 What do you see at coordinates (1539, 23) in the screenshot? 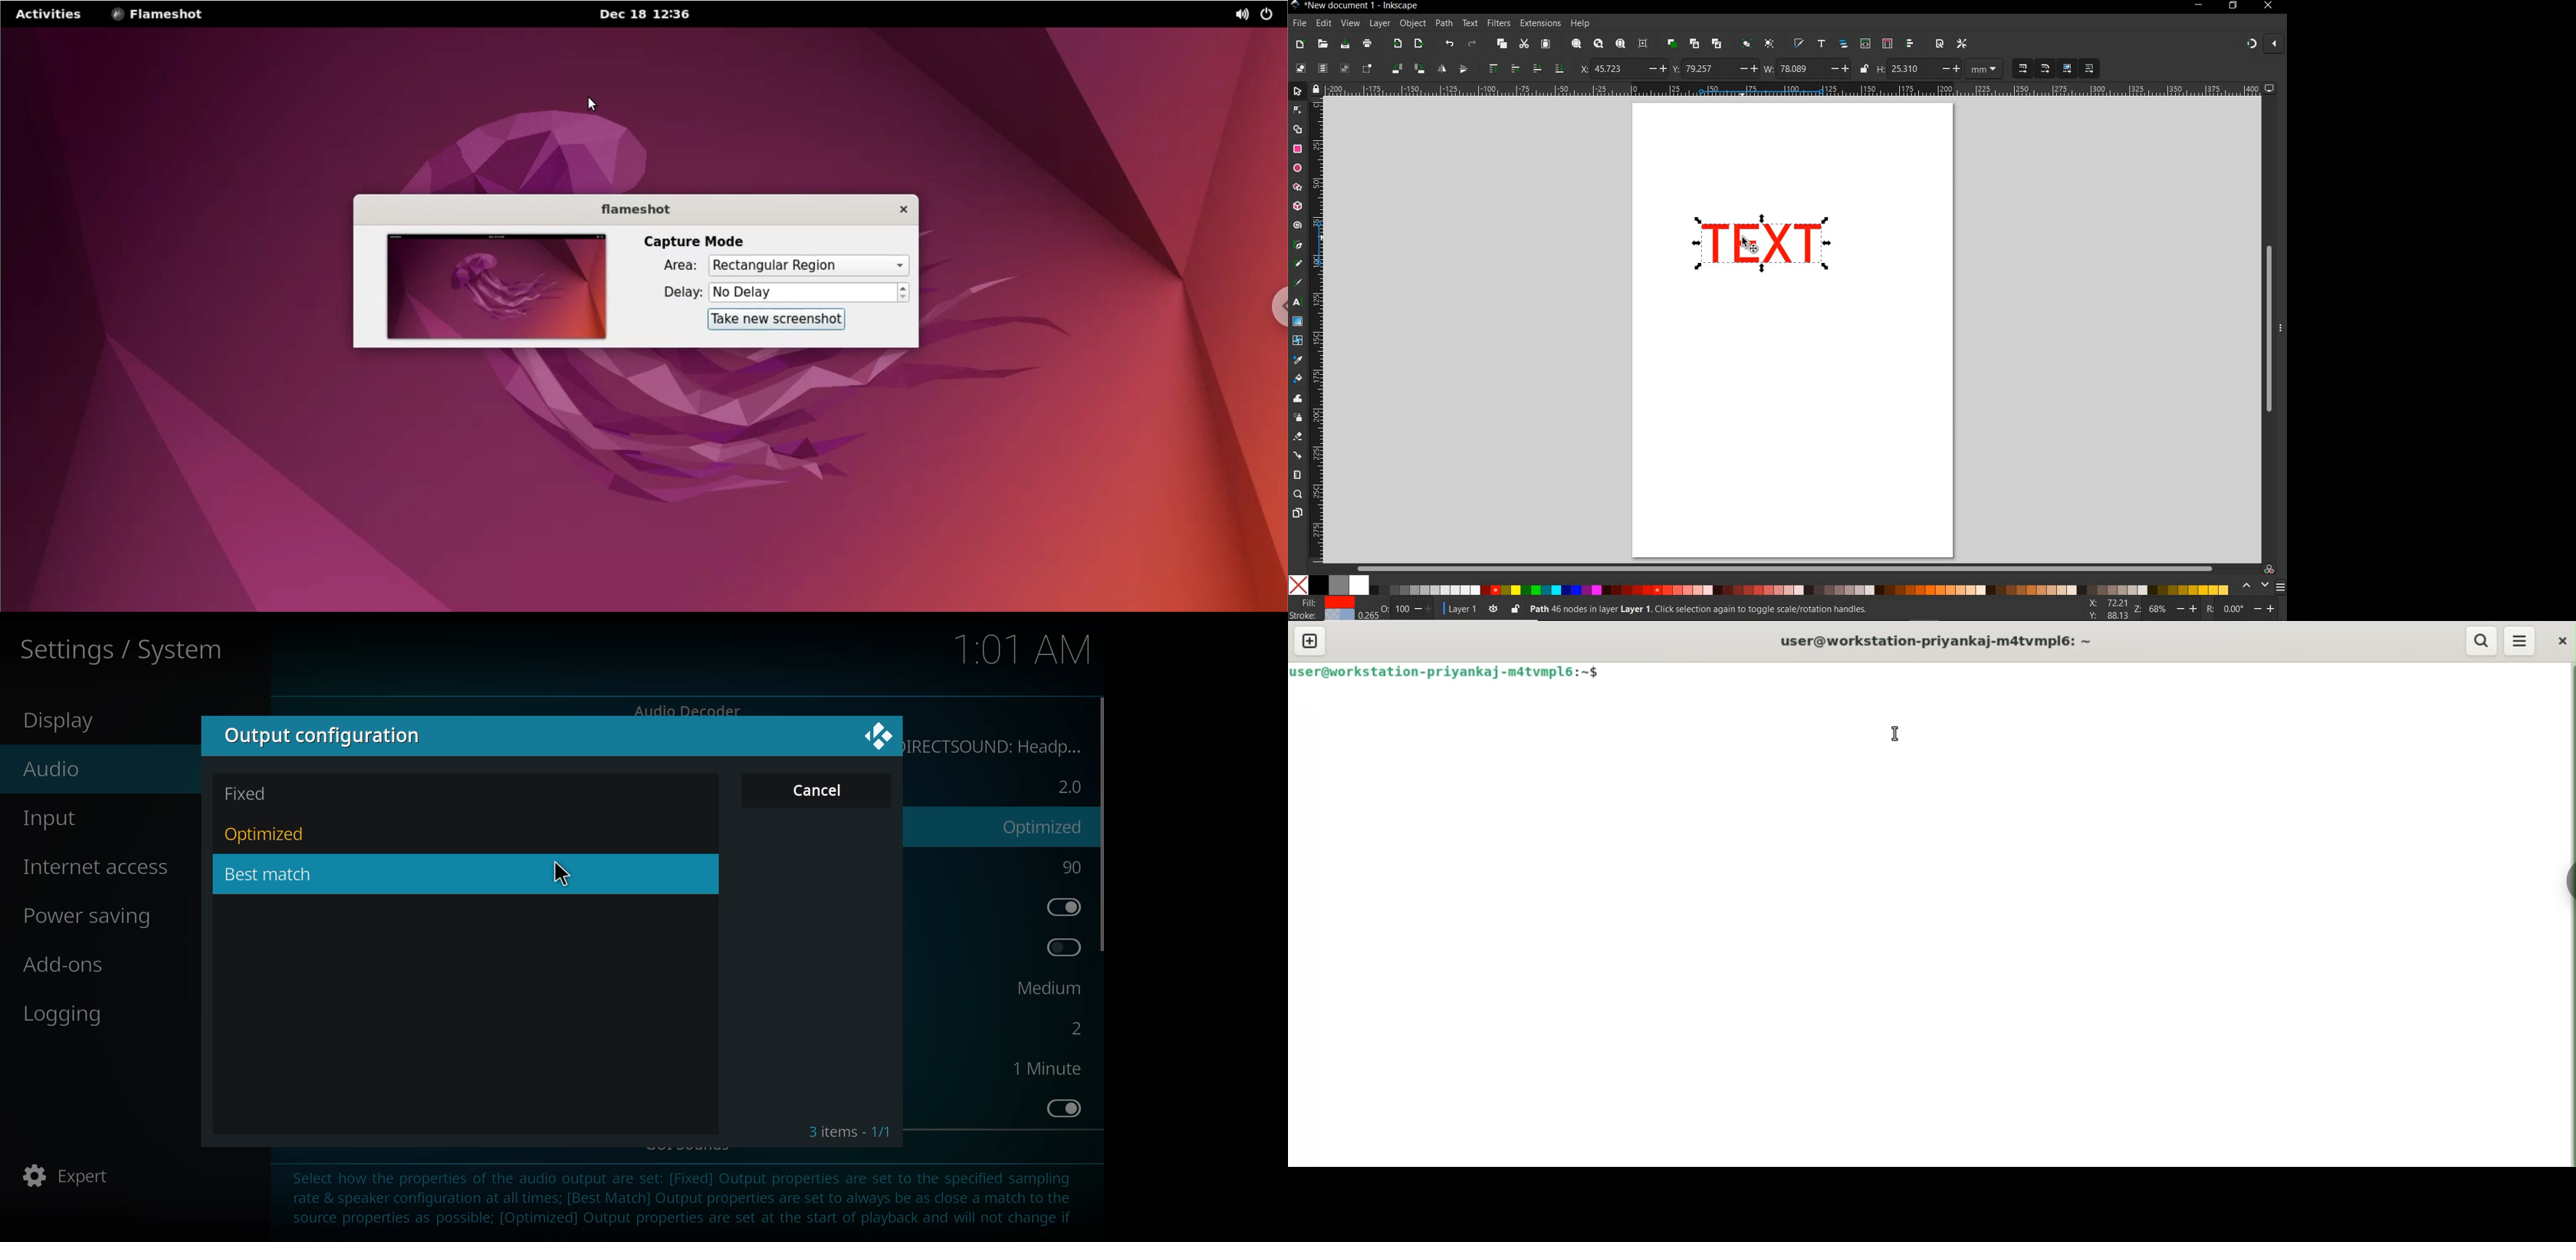
I see `EXTENSIONS` at bounding box center [1539, 23].